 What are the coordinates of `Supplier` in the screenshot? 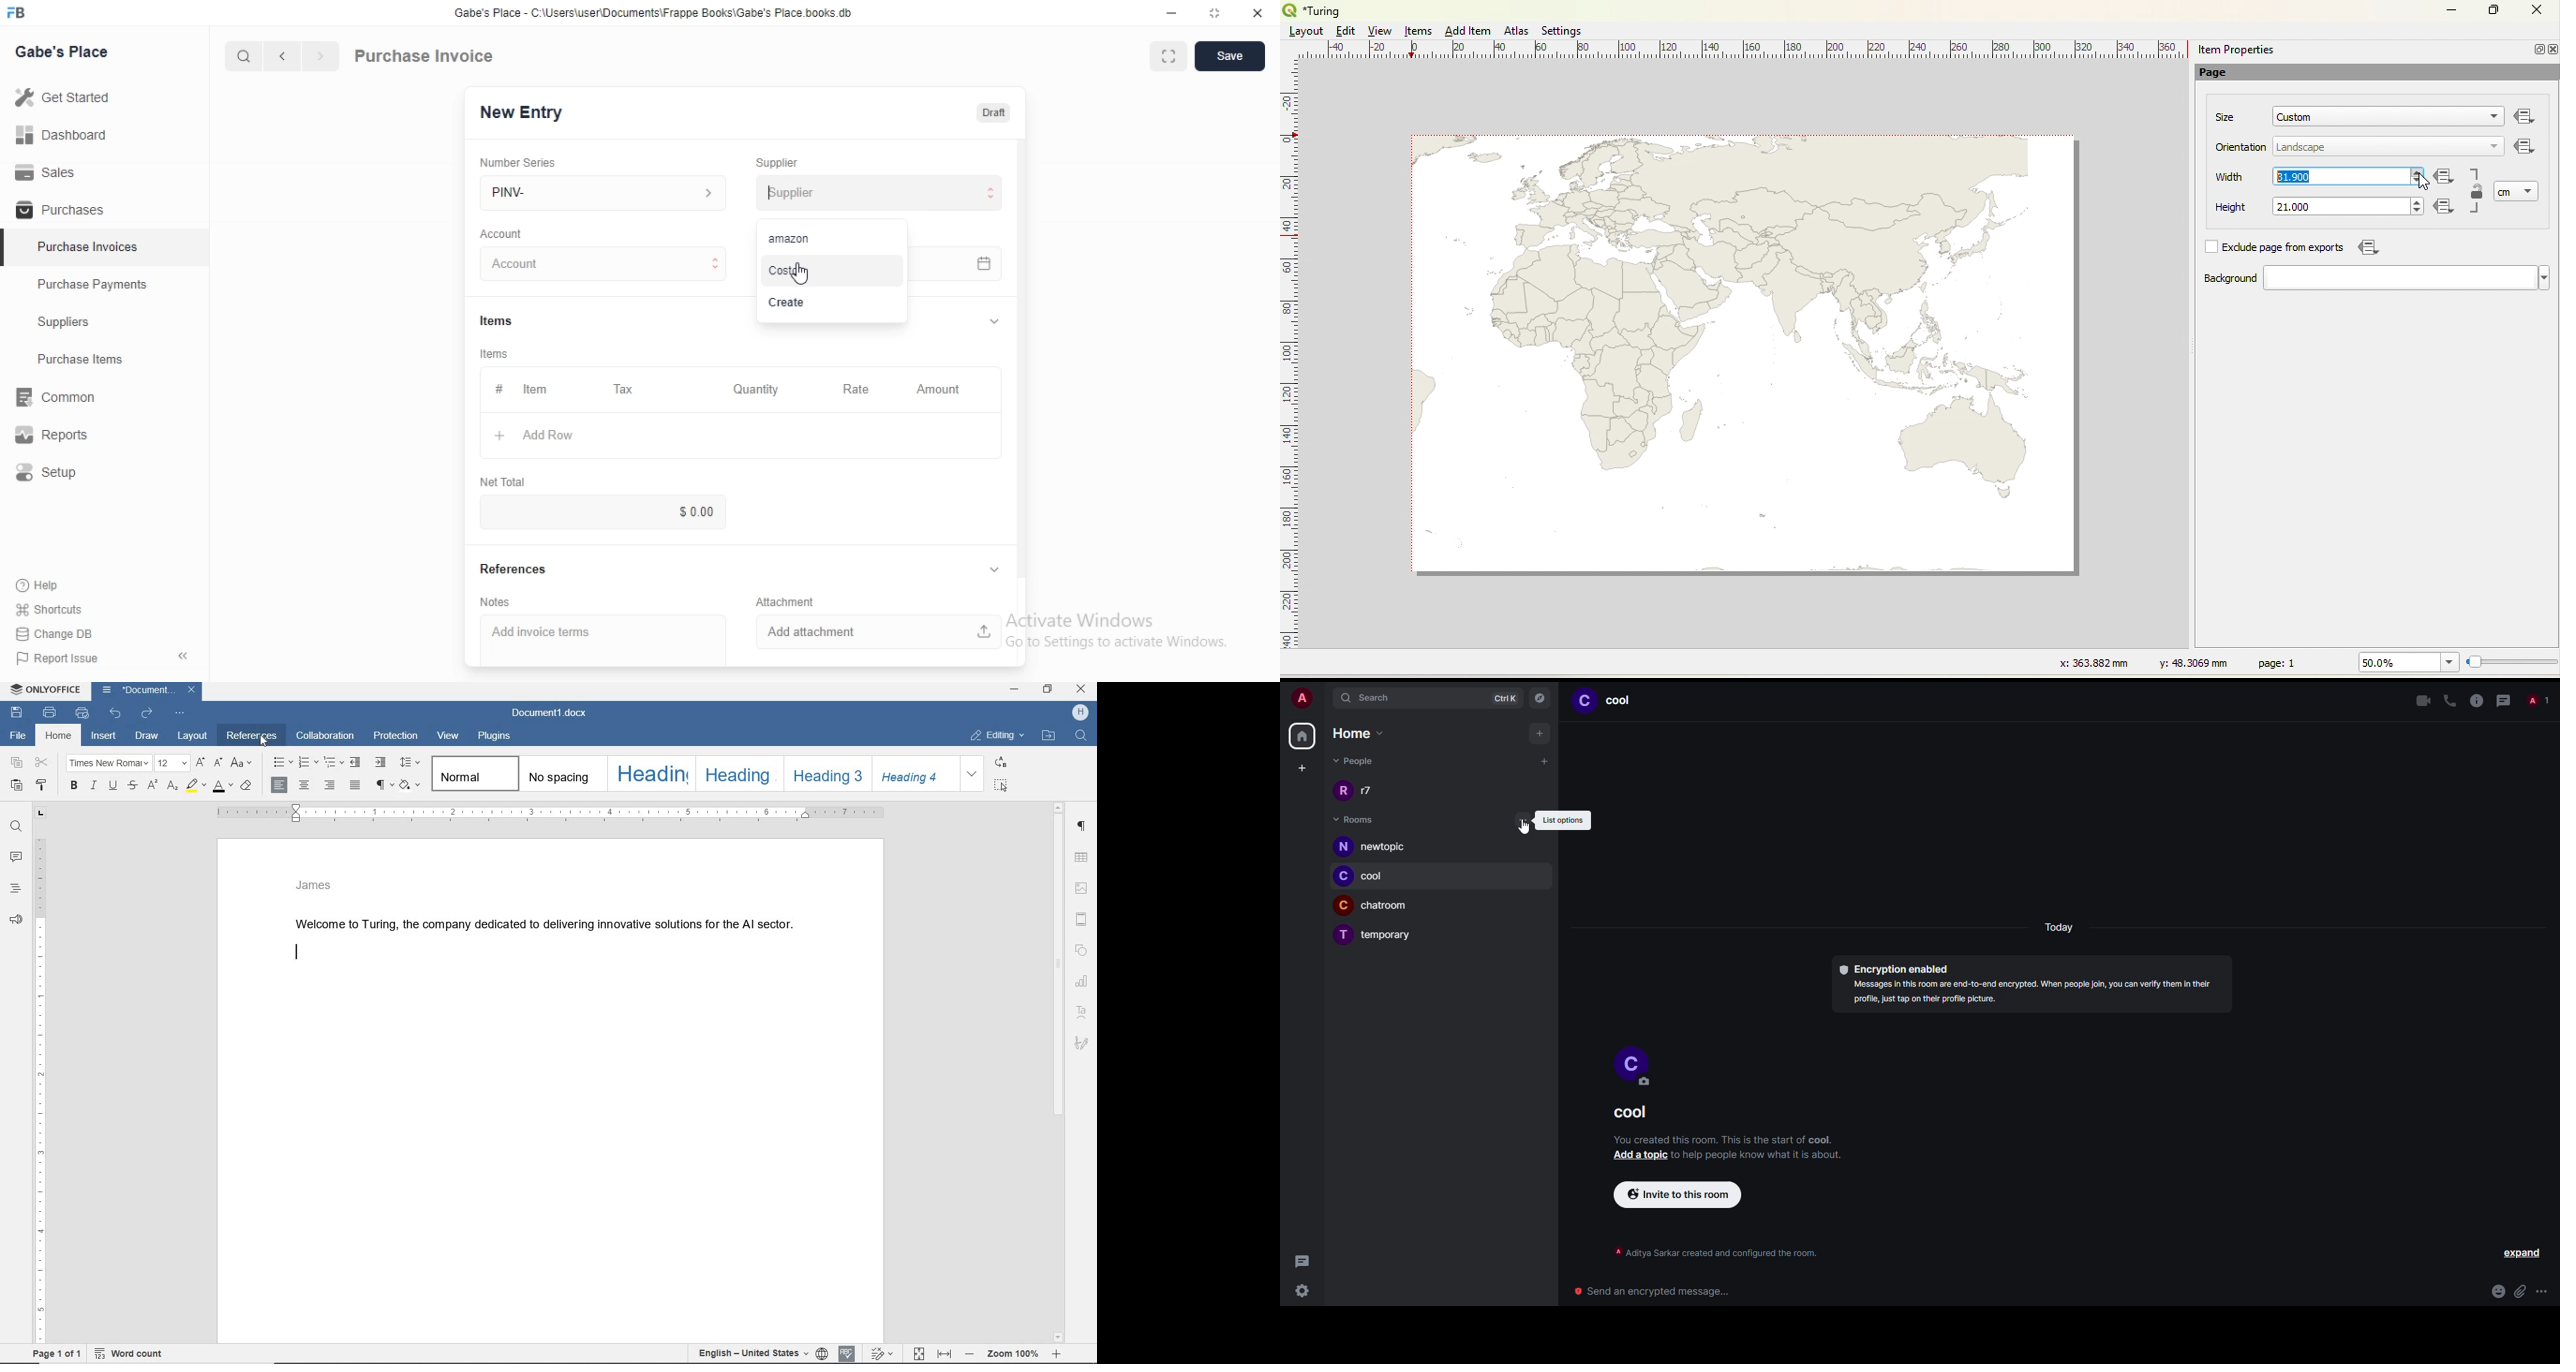 It's located at (777, 163).